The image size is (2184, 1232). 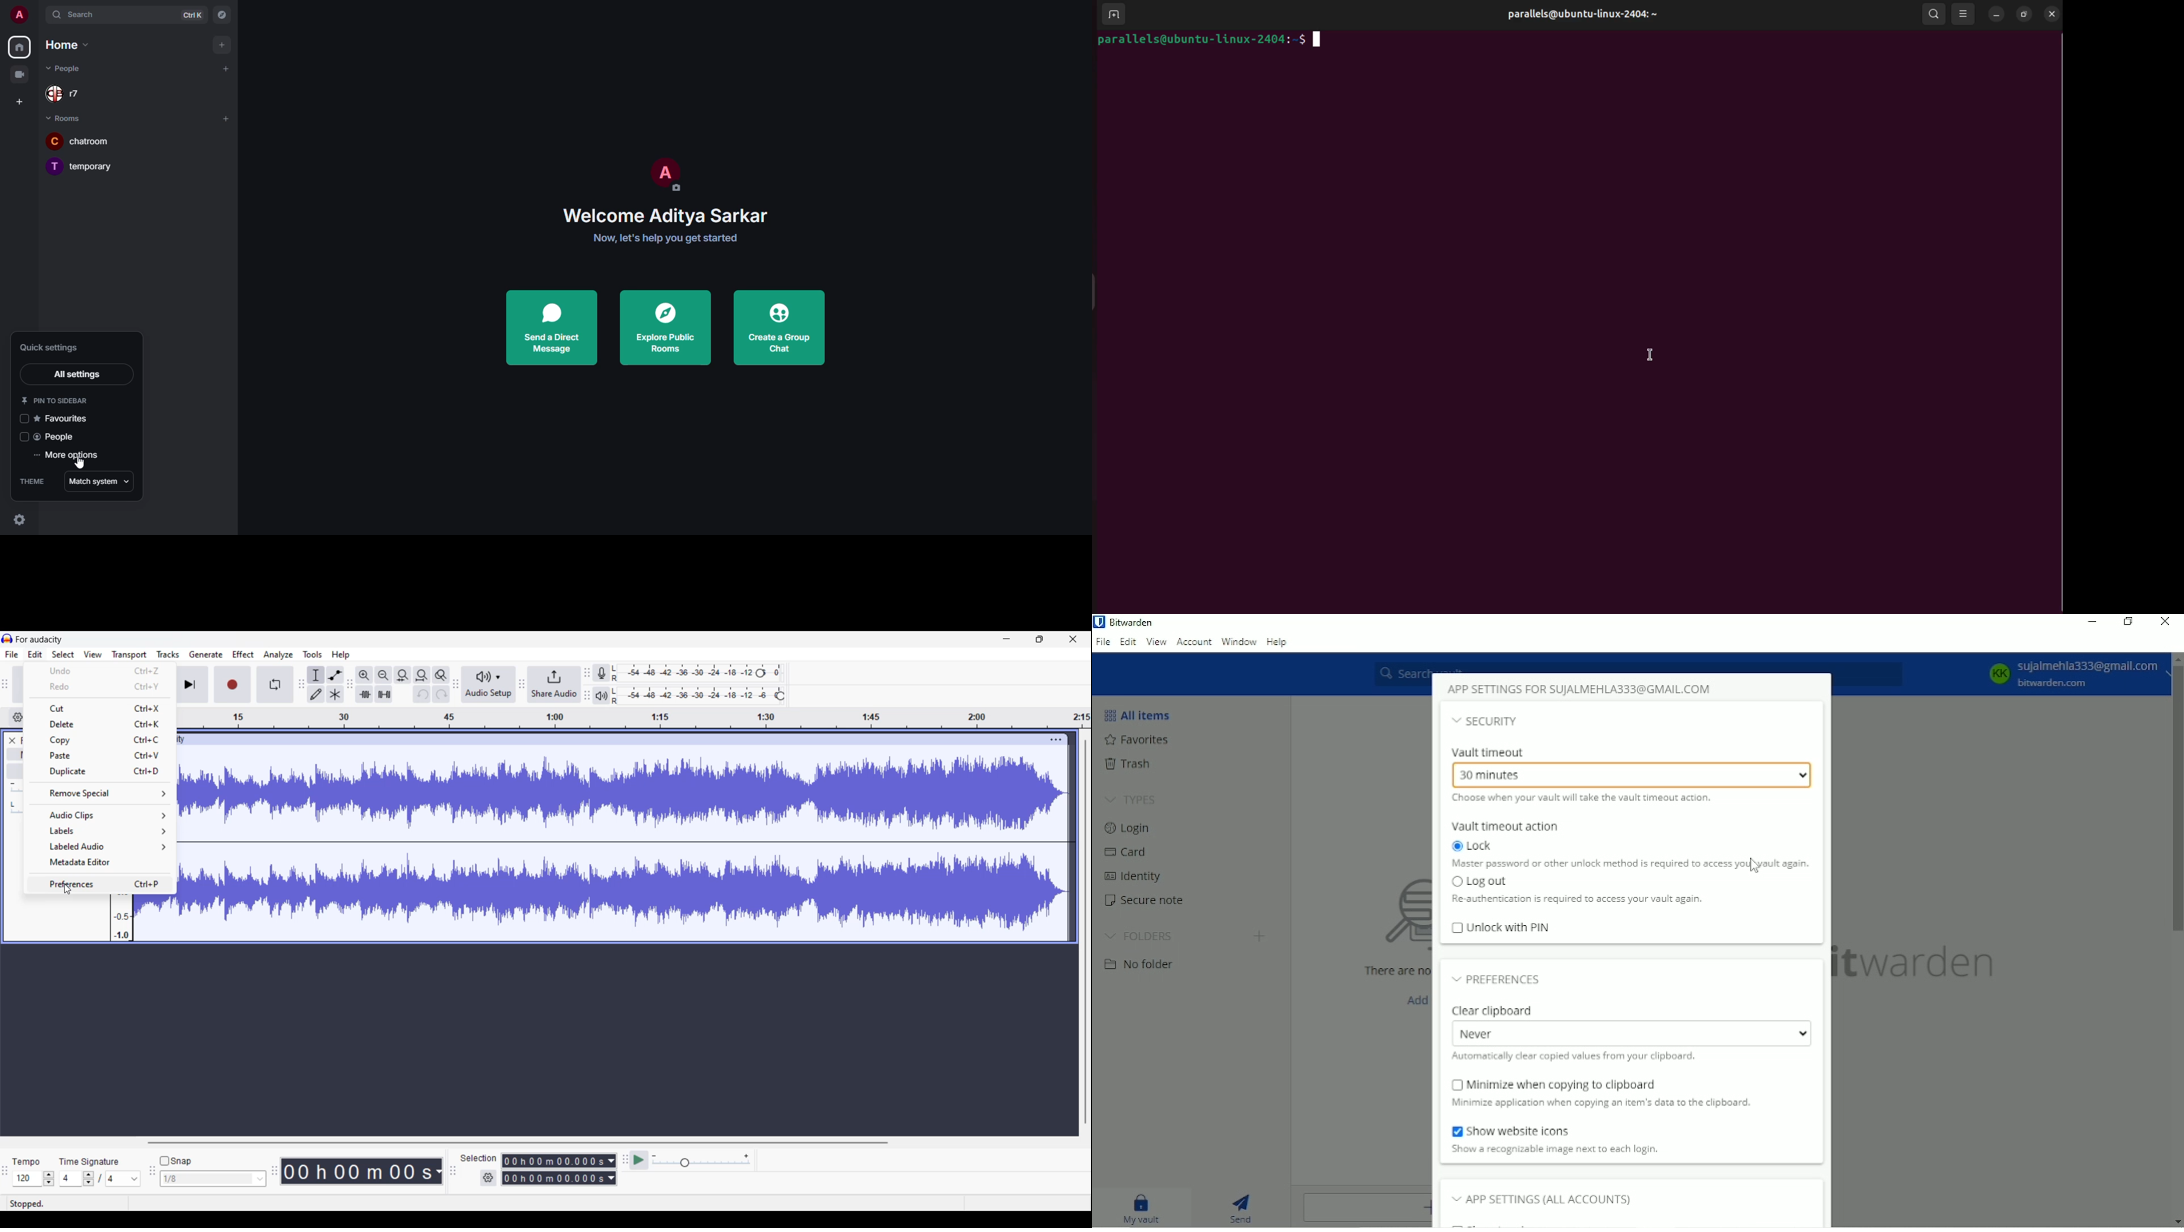 What do you see at coordinates (226, 68) in the screenshot?
I see `add` at bounding box center [226, 68].